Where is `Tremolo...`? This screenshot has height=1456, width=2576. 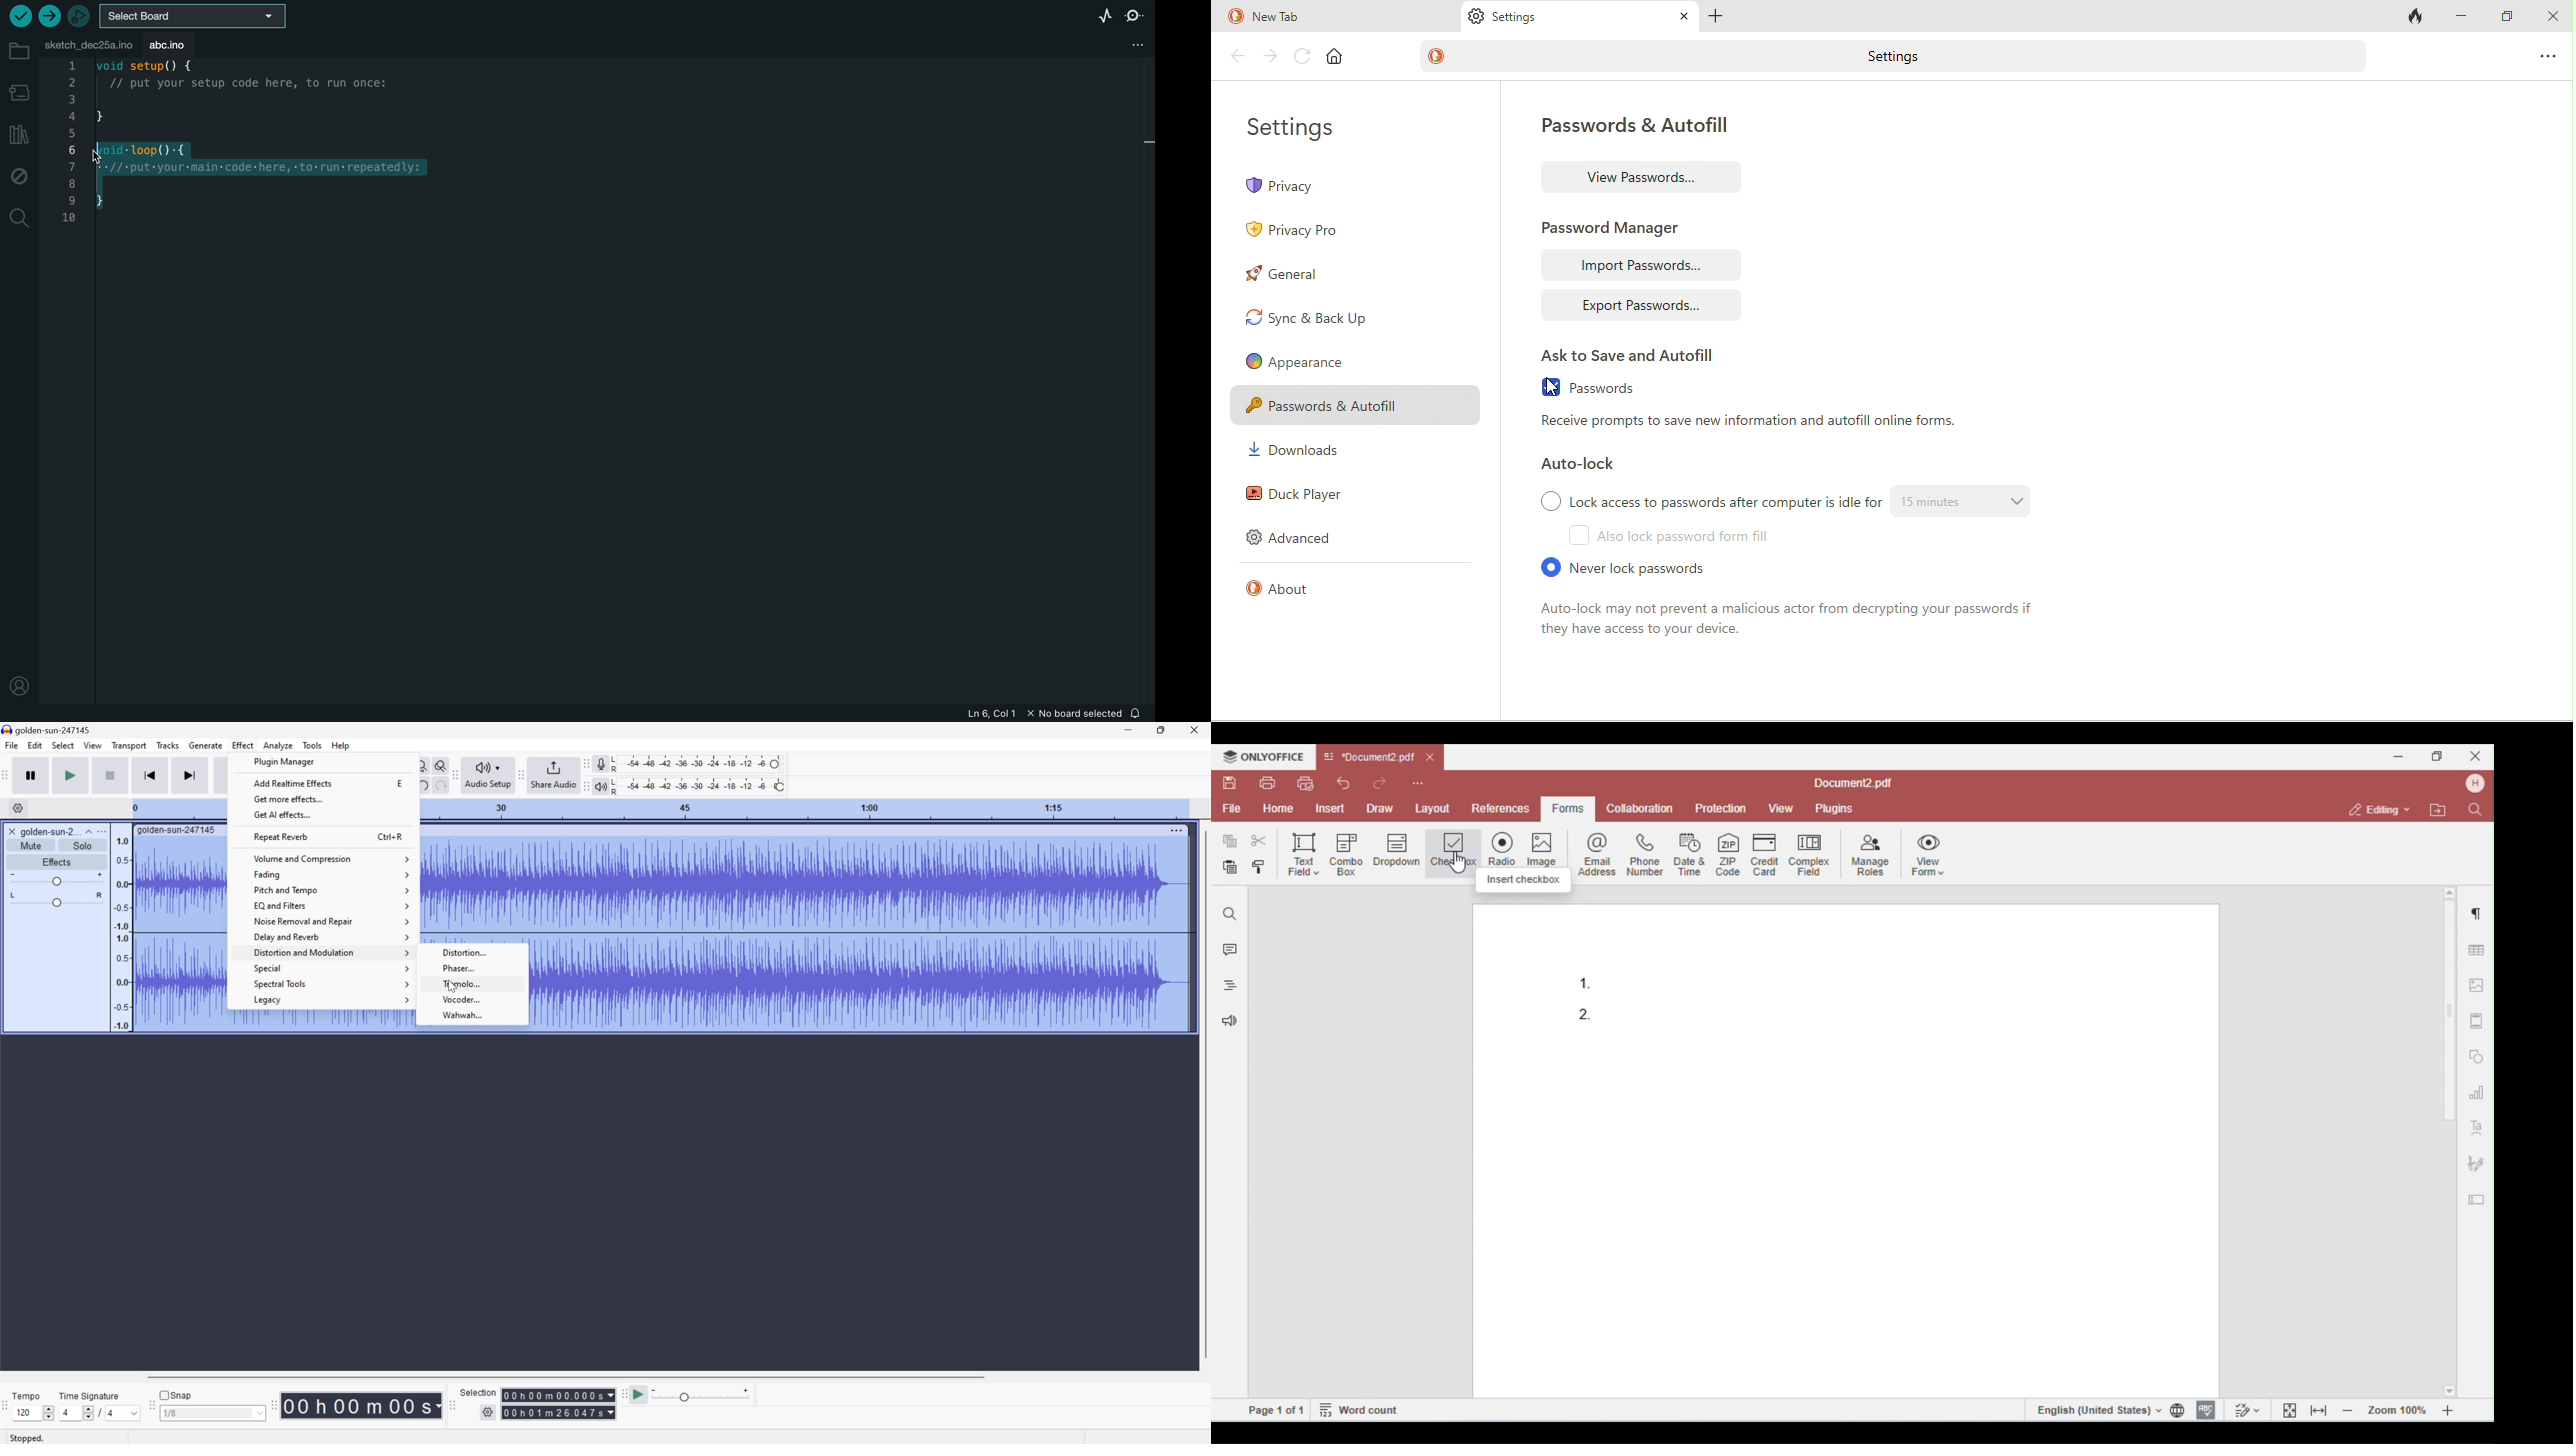 Tremolo... is located at coordinates (474, 984).